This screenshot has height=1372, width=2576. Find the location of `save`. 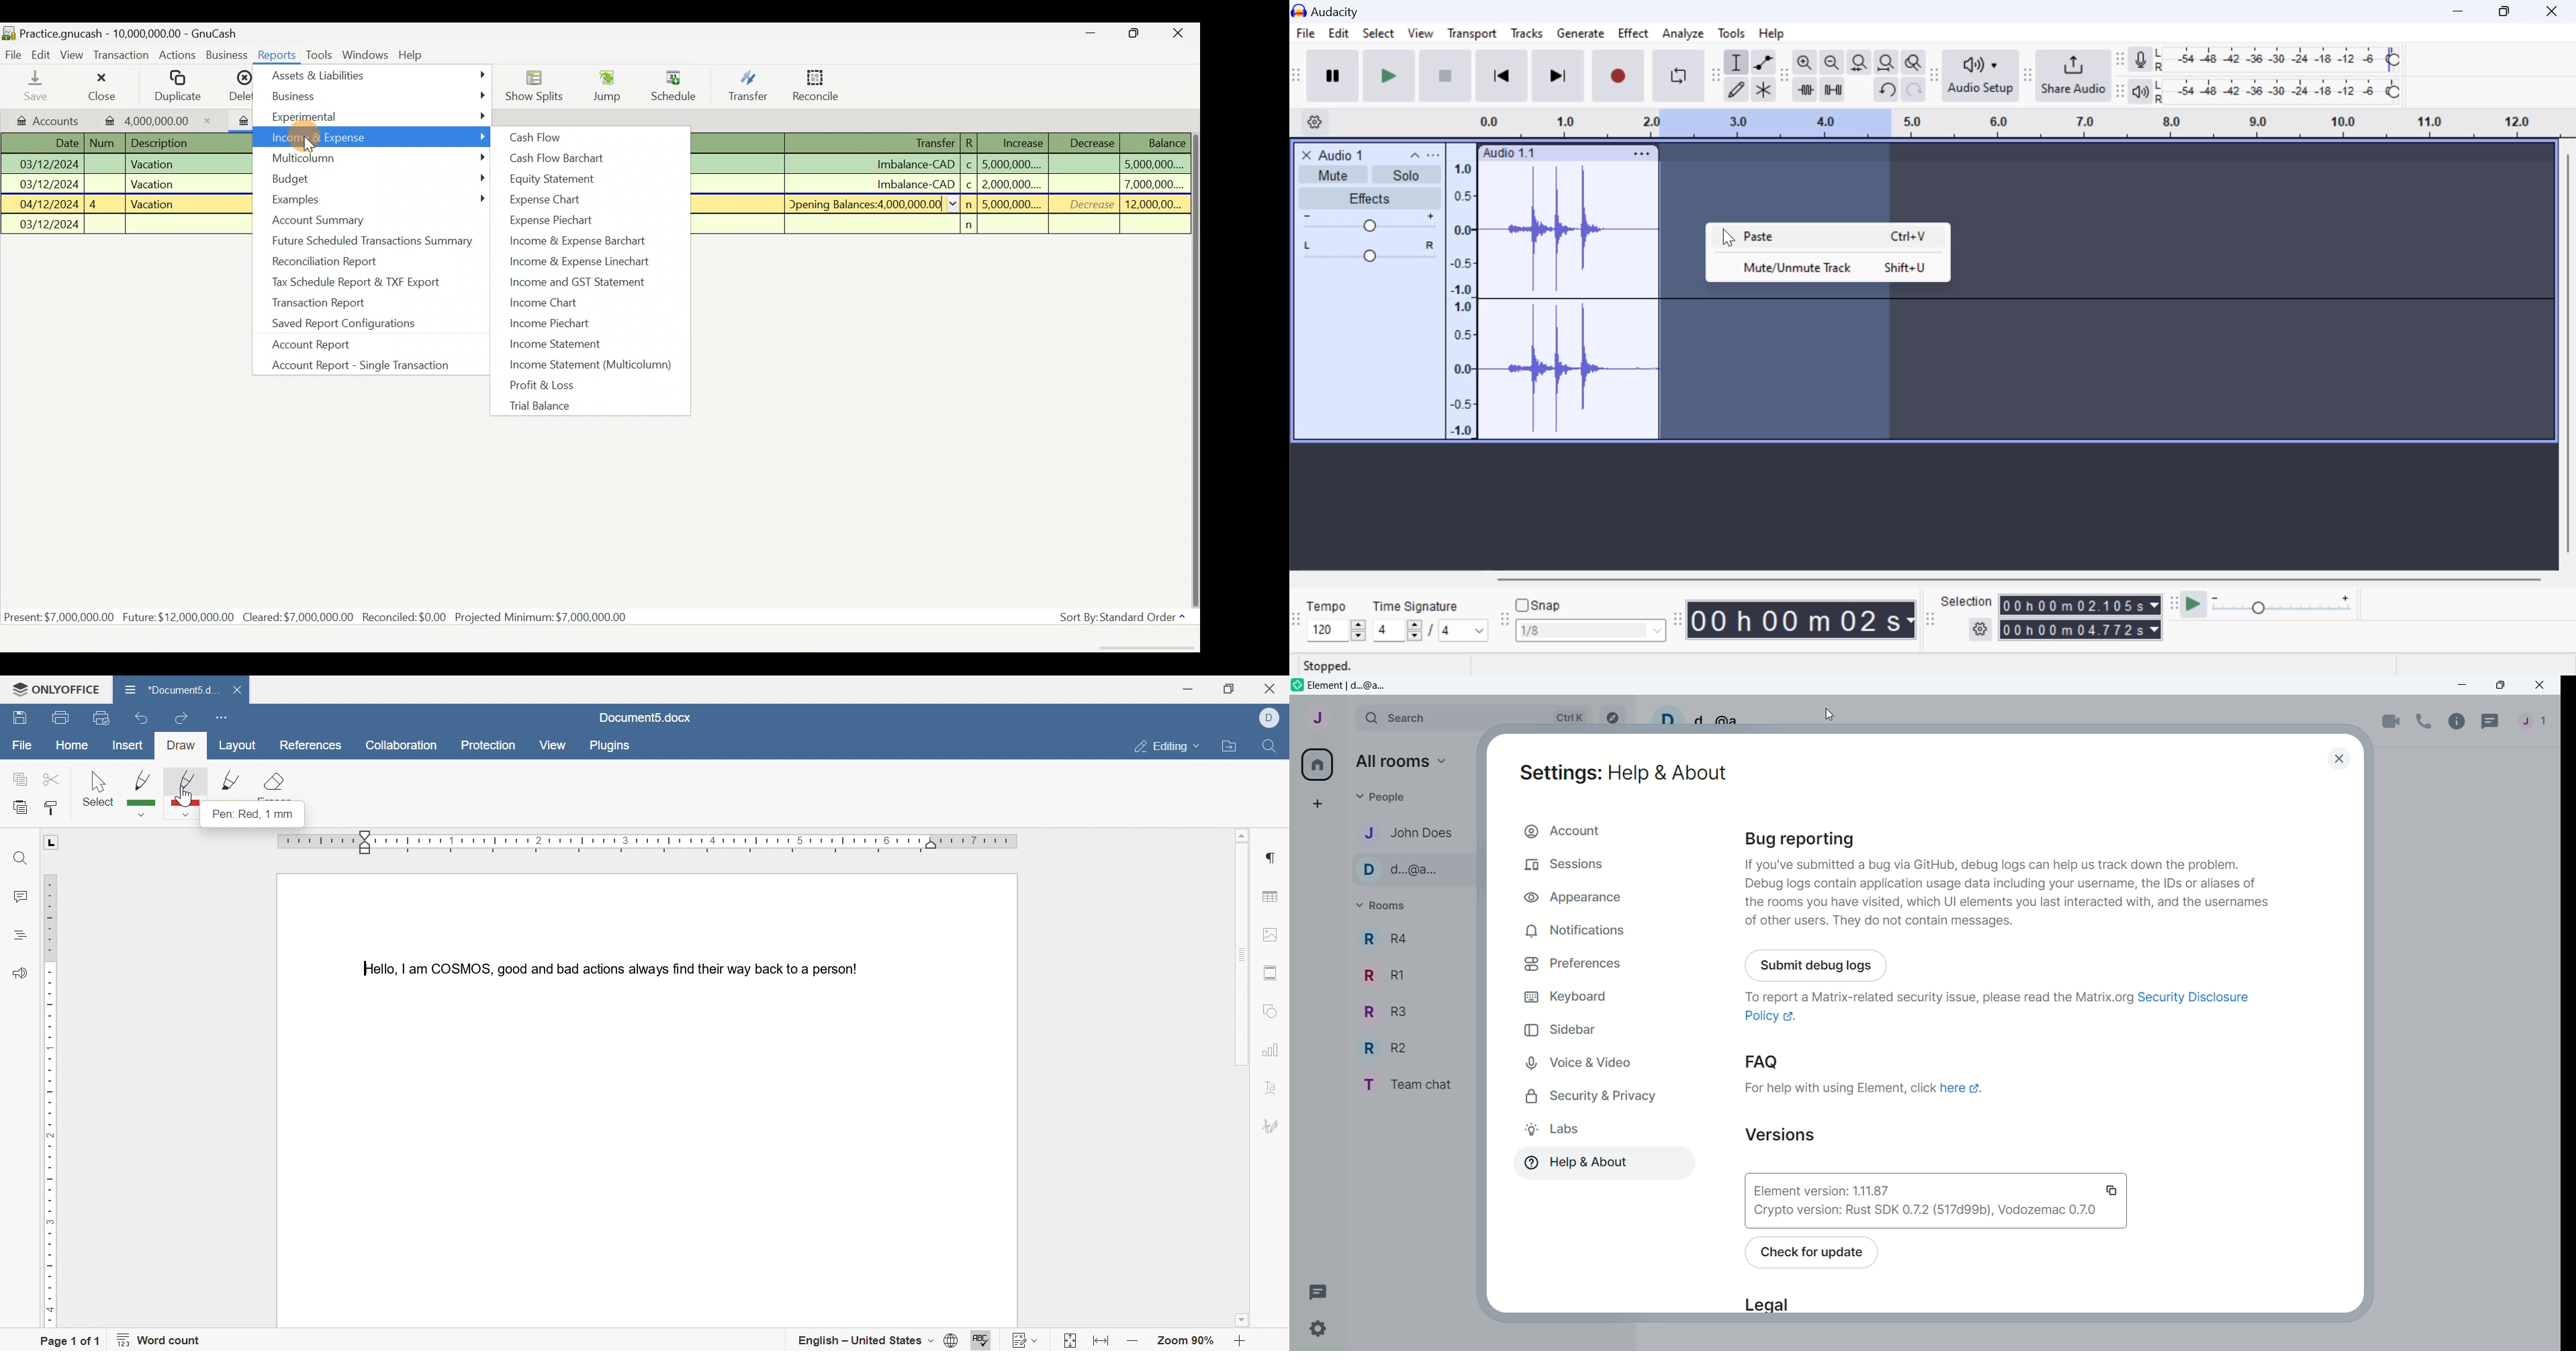

save is located at coordinates (20, 719).